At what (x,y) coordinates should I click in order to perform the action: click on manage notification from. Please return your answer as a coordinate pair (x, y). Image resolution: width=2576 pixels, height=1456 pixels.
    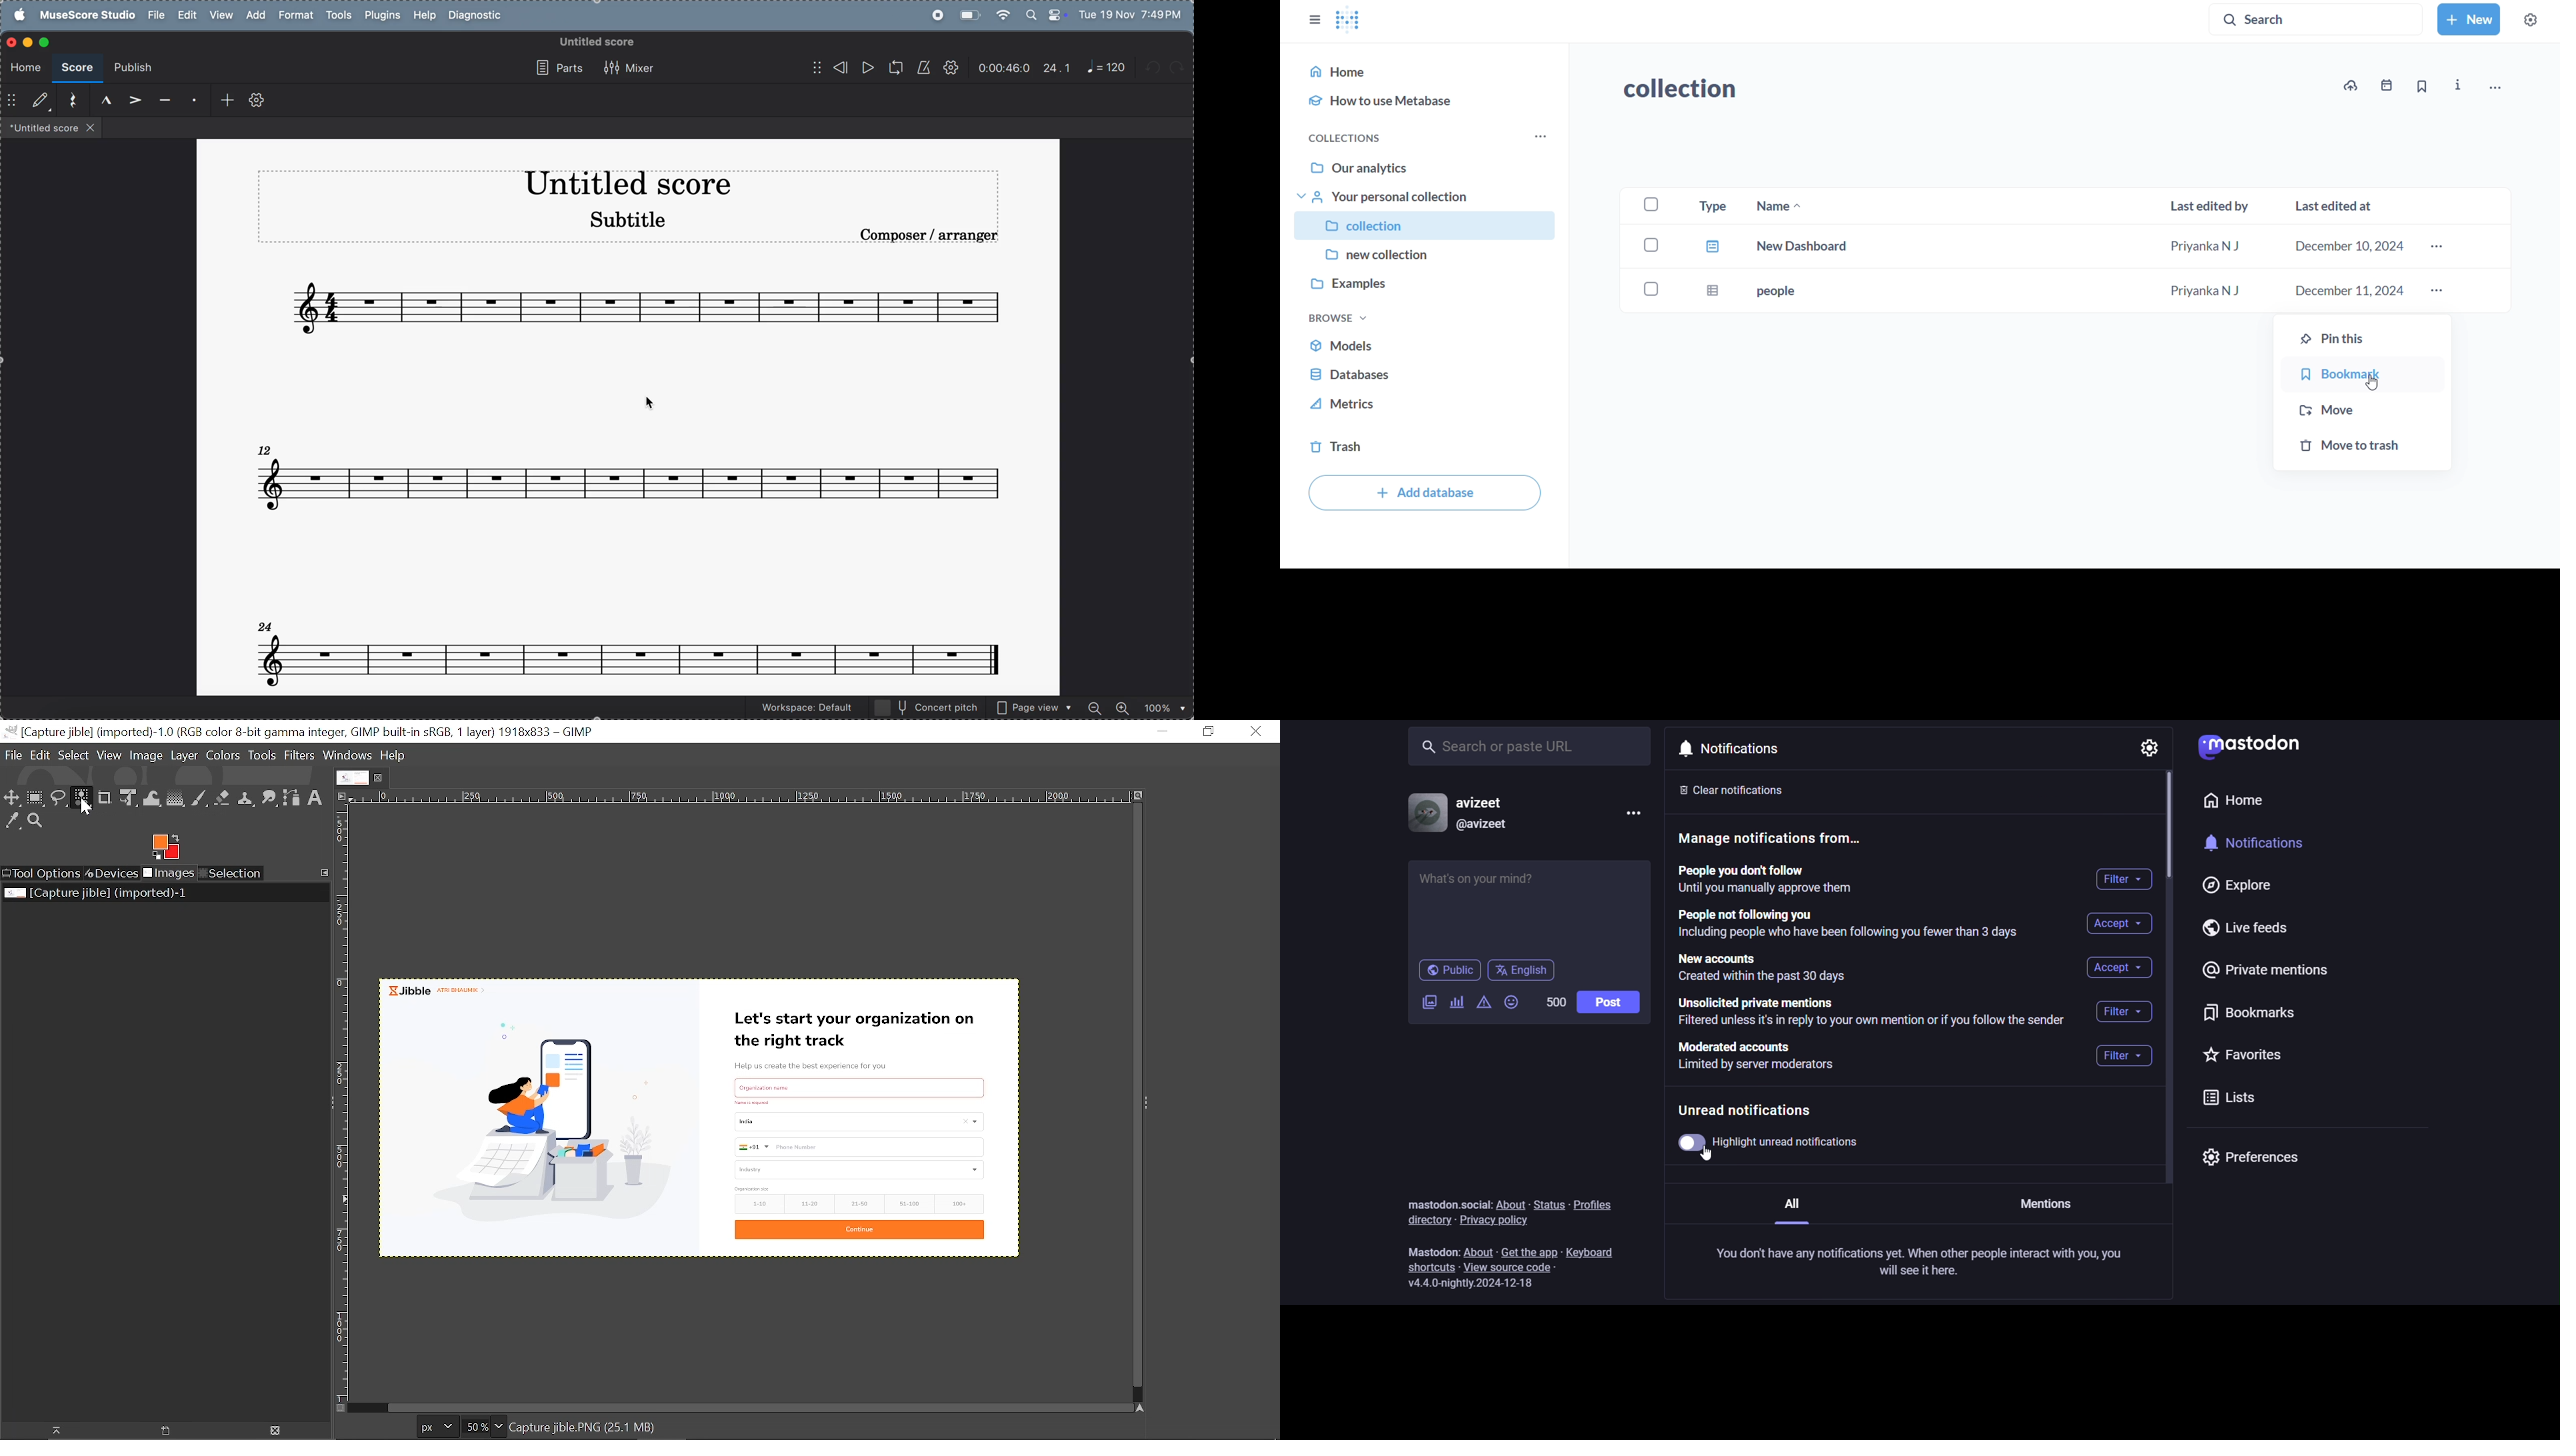
    Looking at the image, I should click on (1783, 840).